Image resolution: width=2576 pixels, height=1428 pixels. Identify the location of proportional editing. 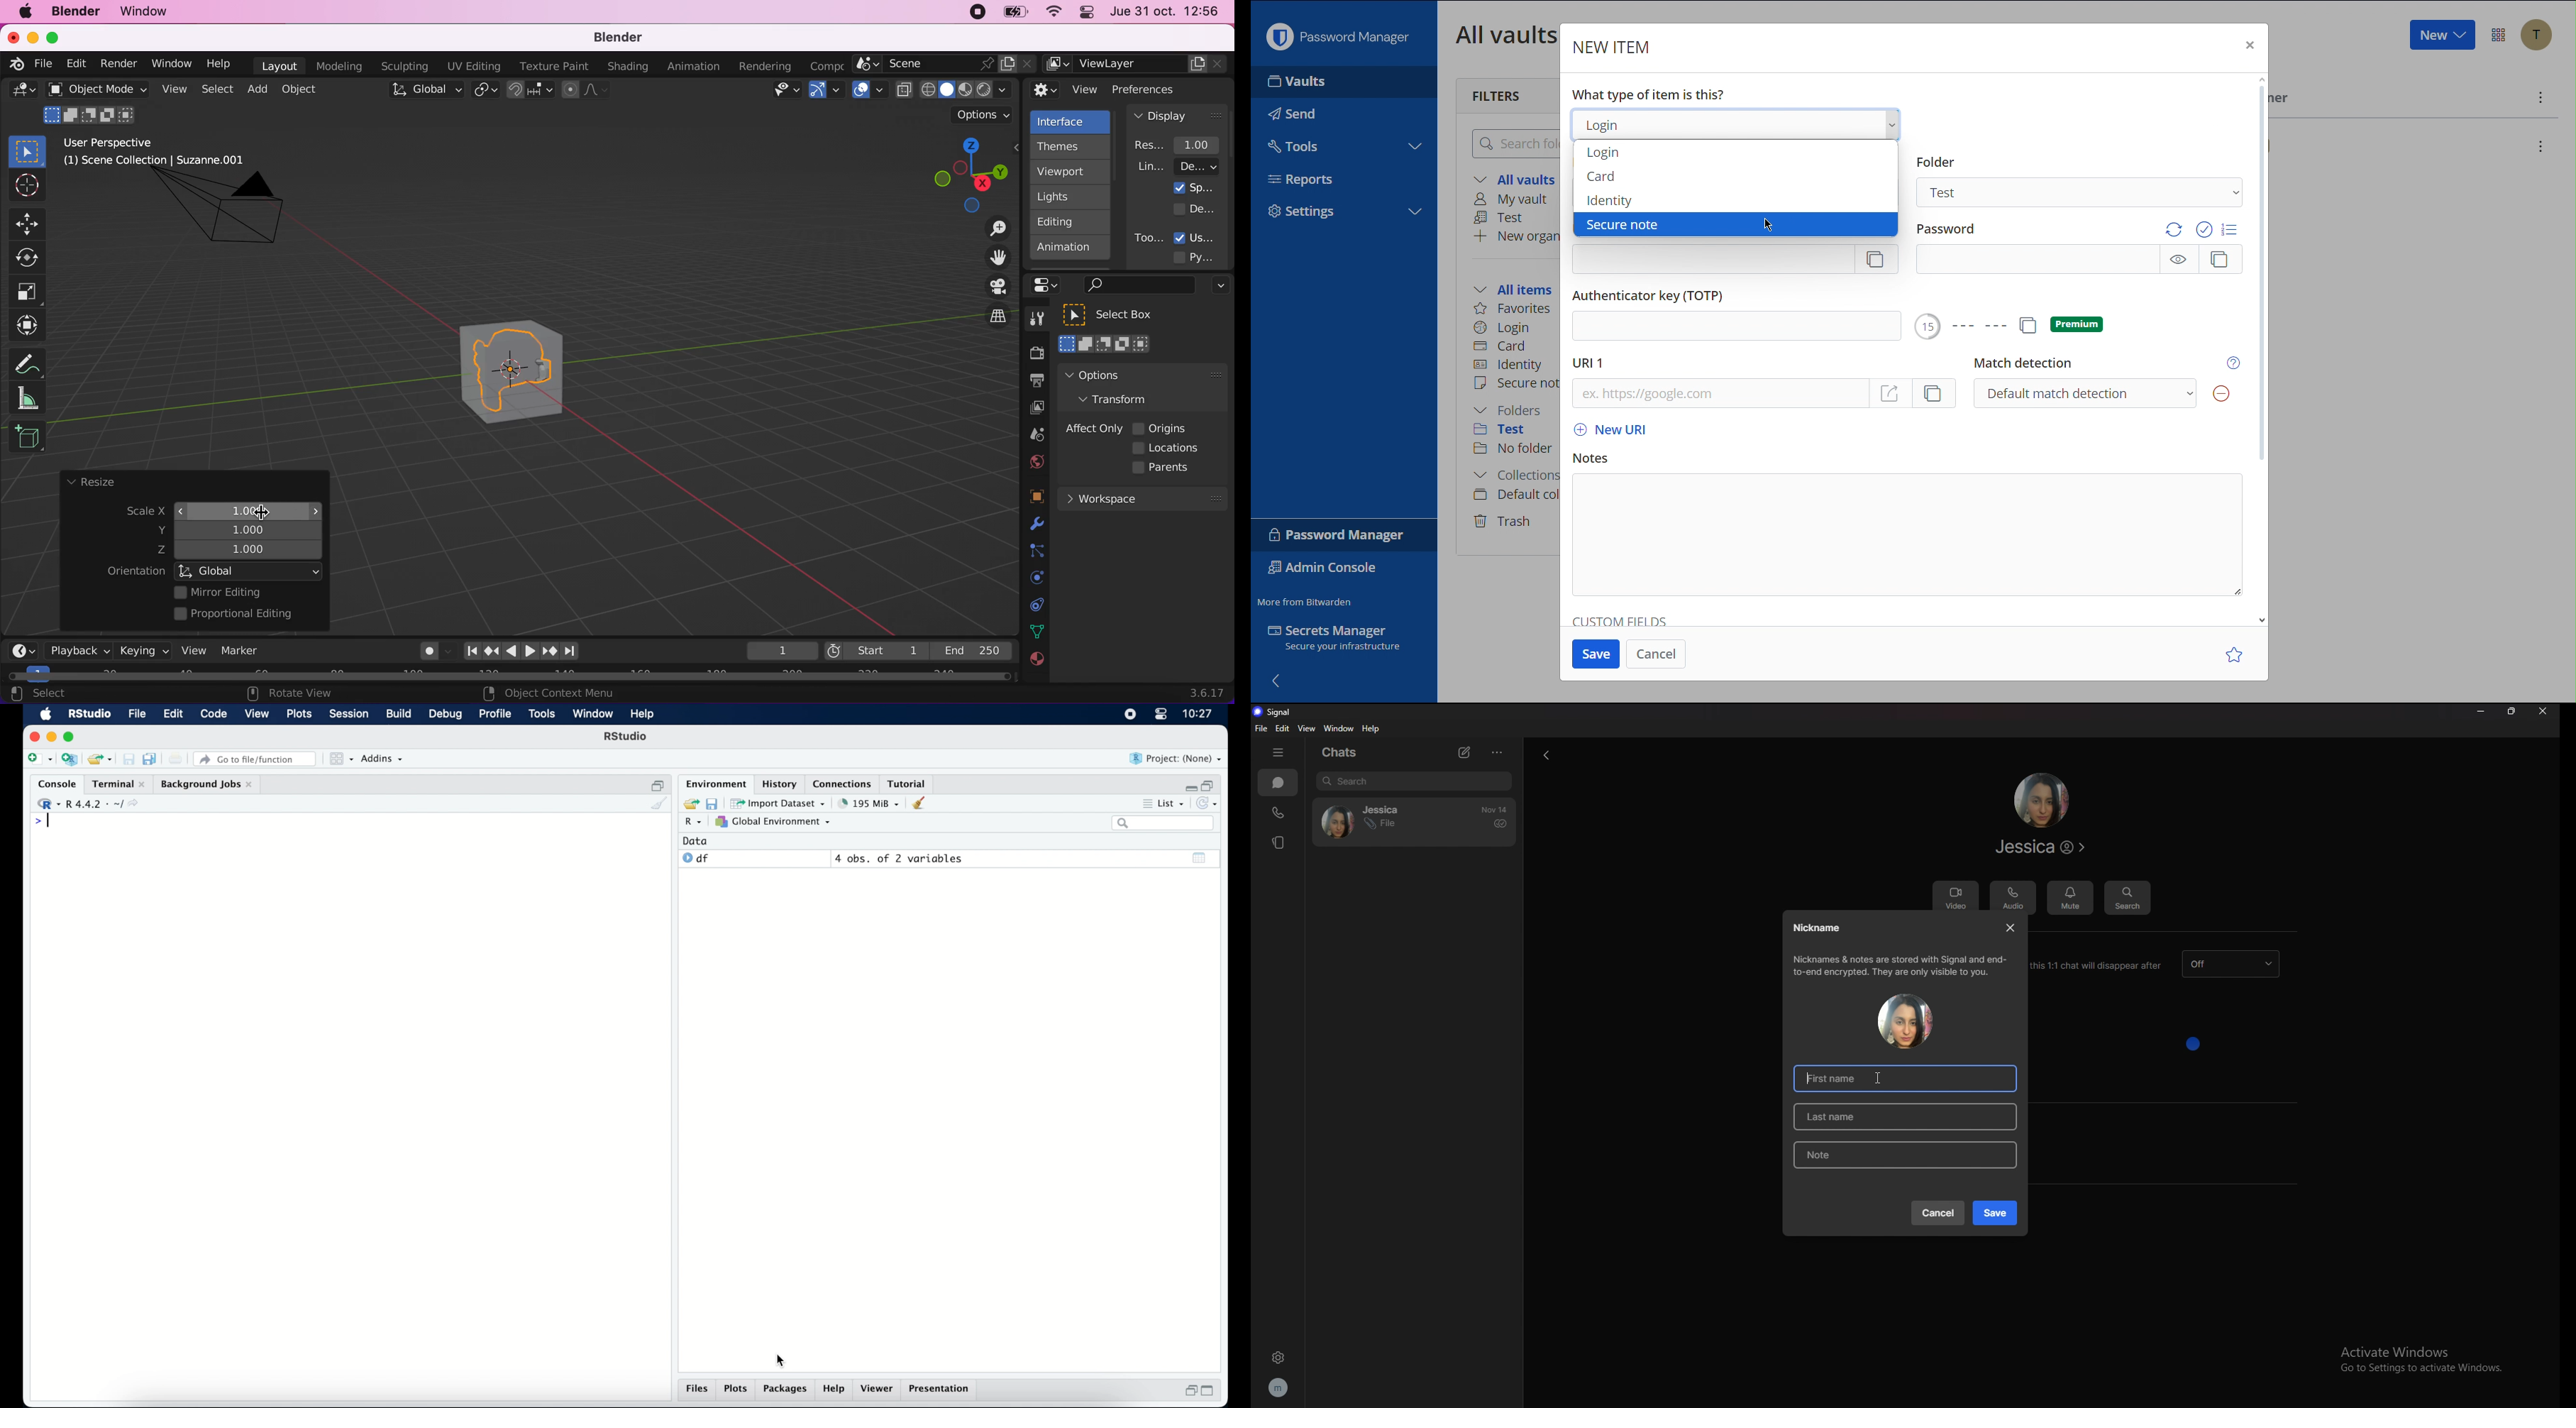
(240, 615).